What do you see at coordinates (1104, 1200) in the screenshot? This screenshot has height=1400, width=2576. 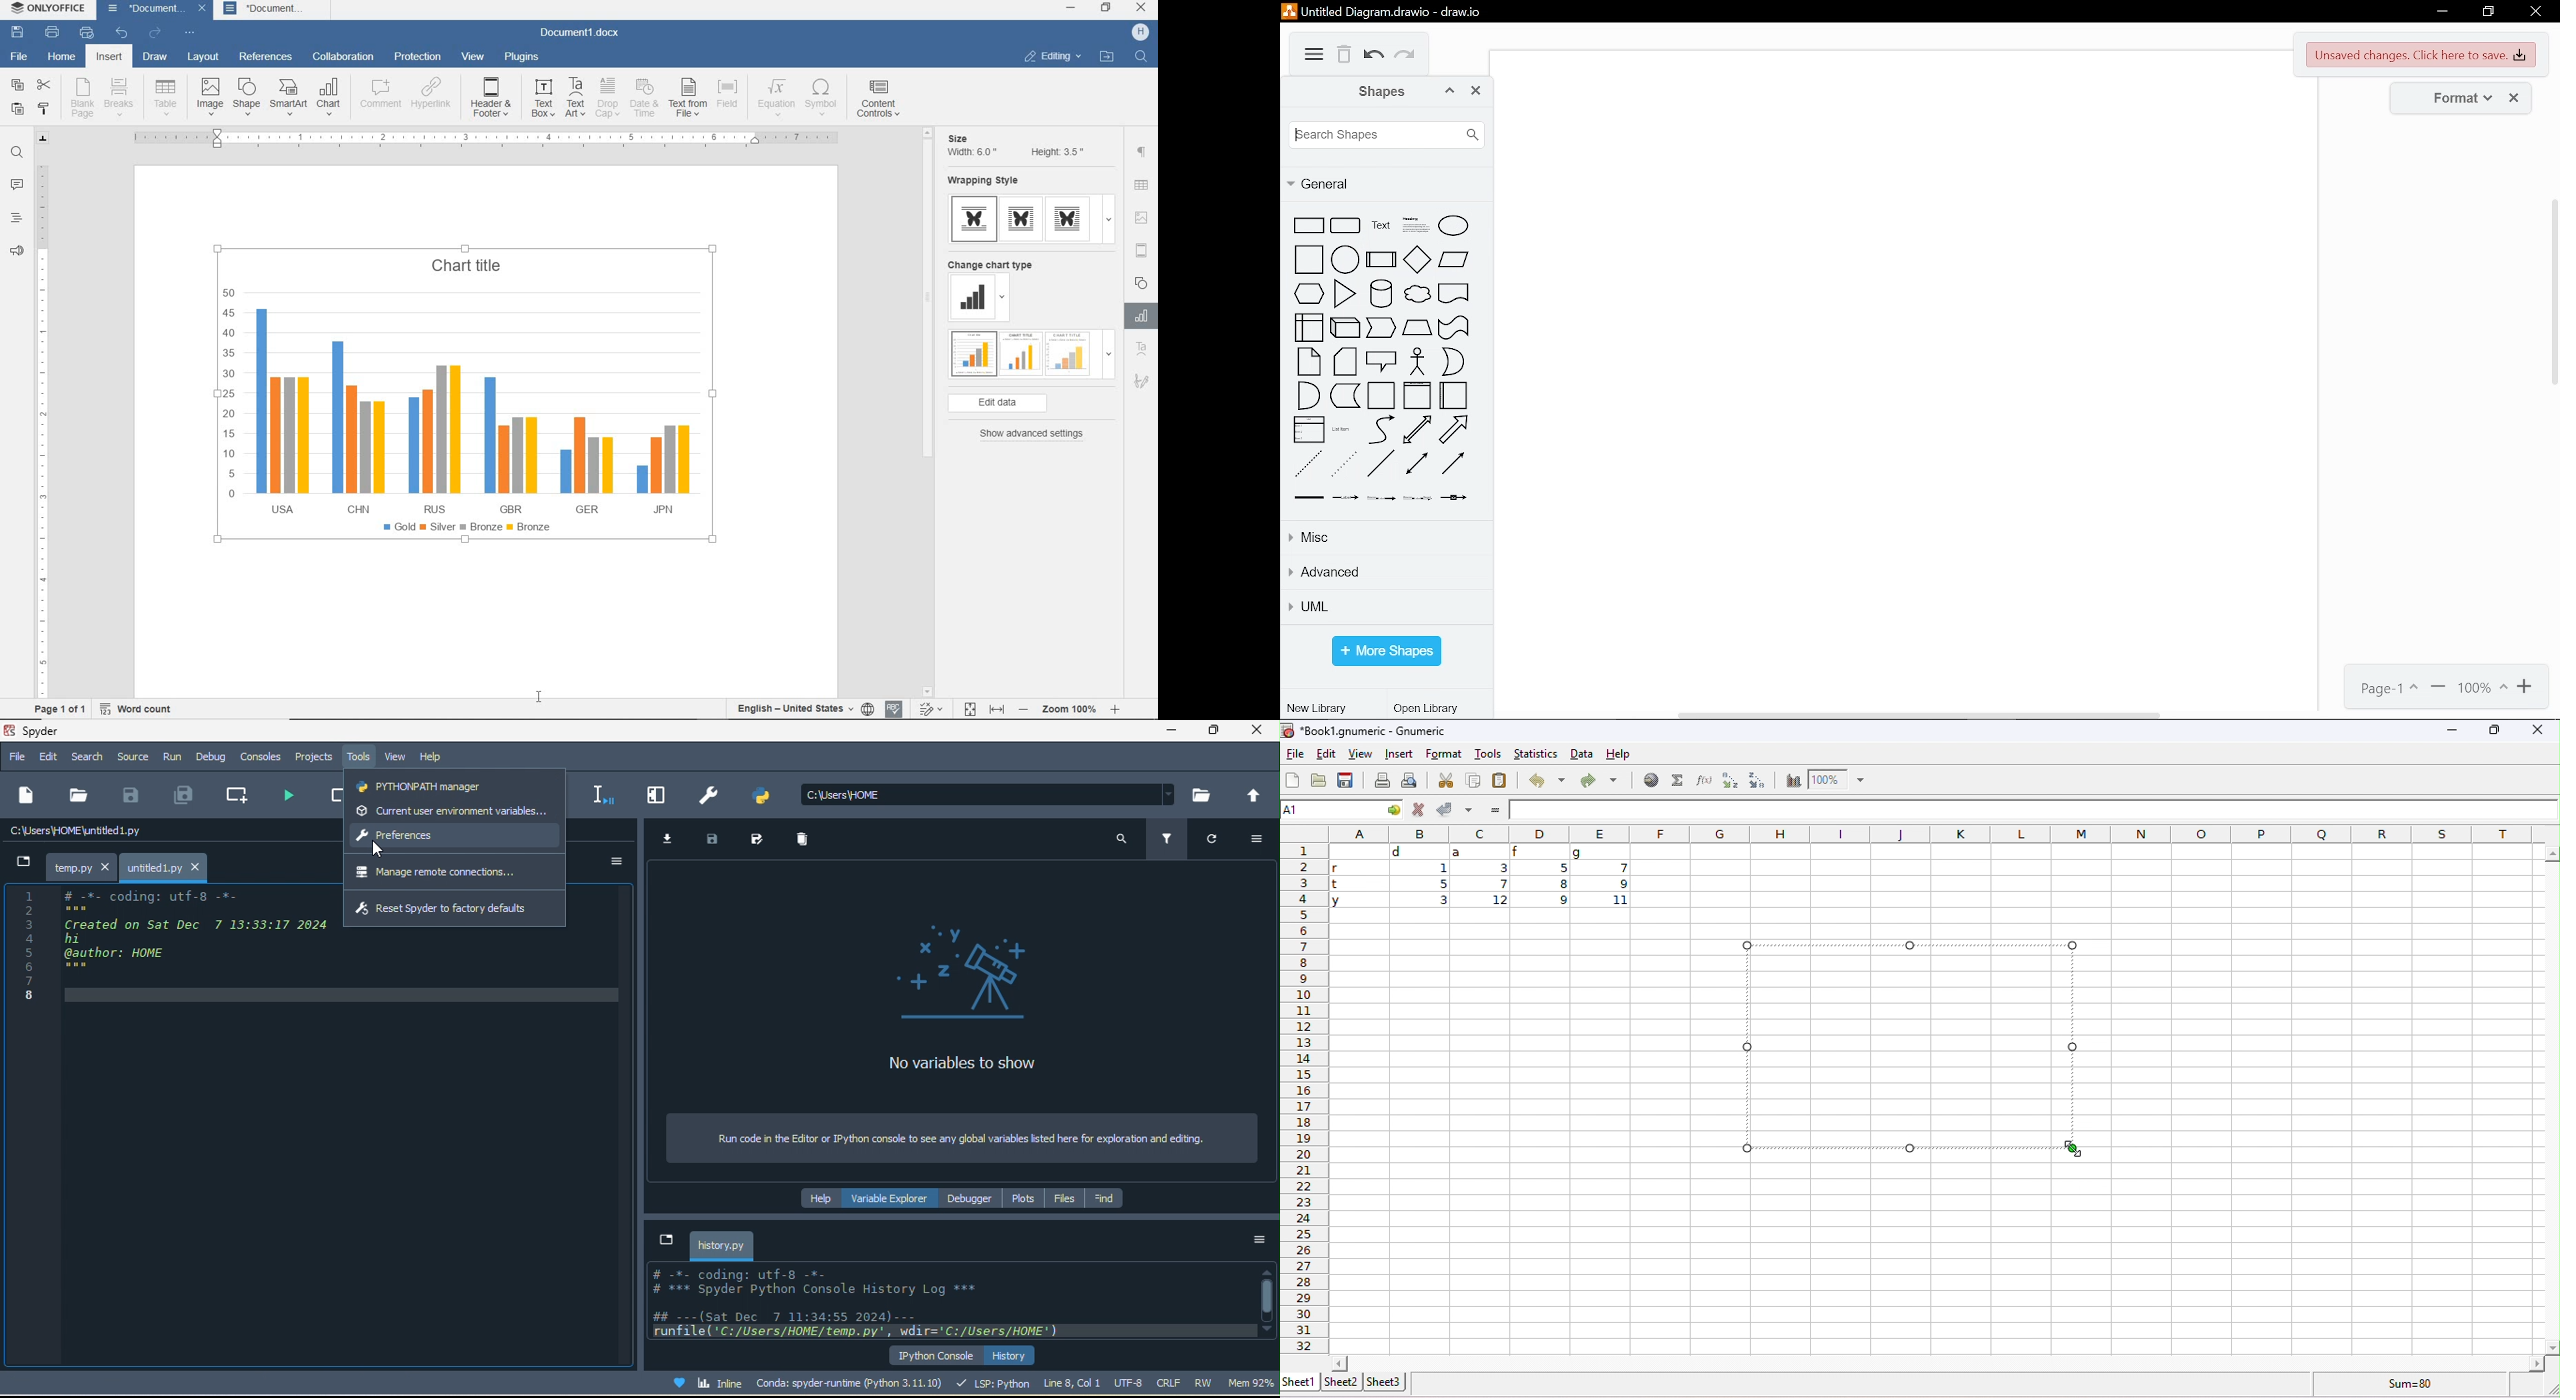 I see `find` at bounding box center [1104, 1200].